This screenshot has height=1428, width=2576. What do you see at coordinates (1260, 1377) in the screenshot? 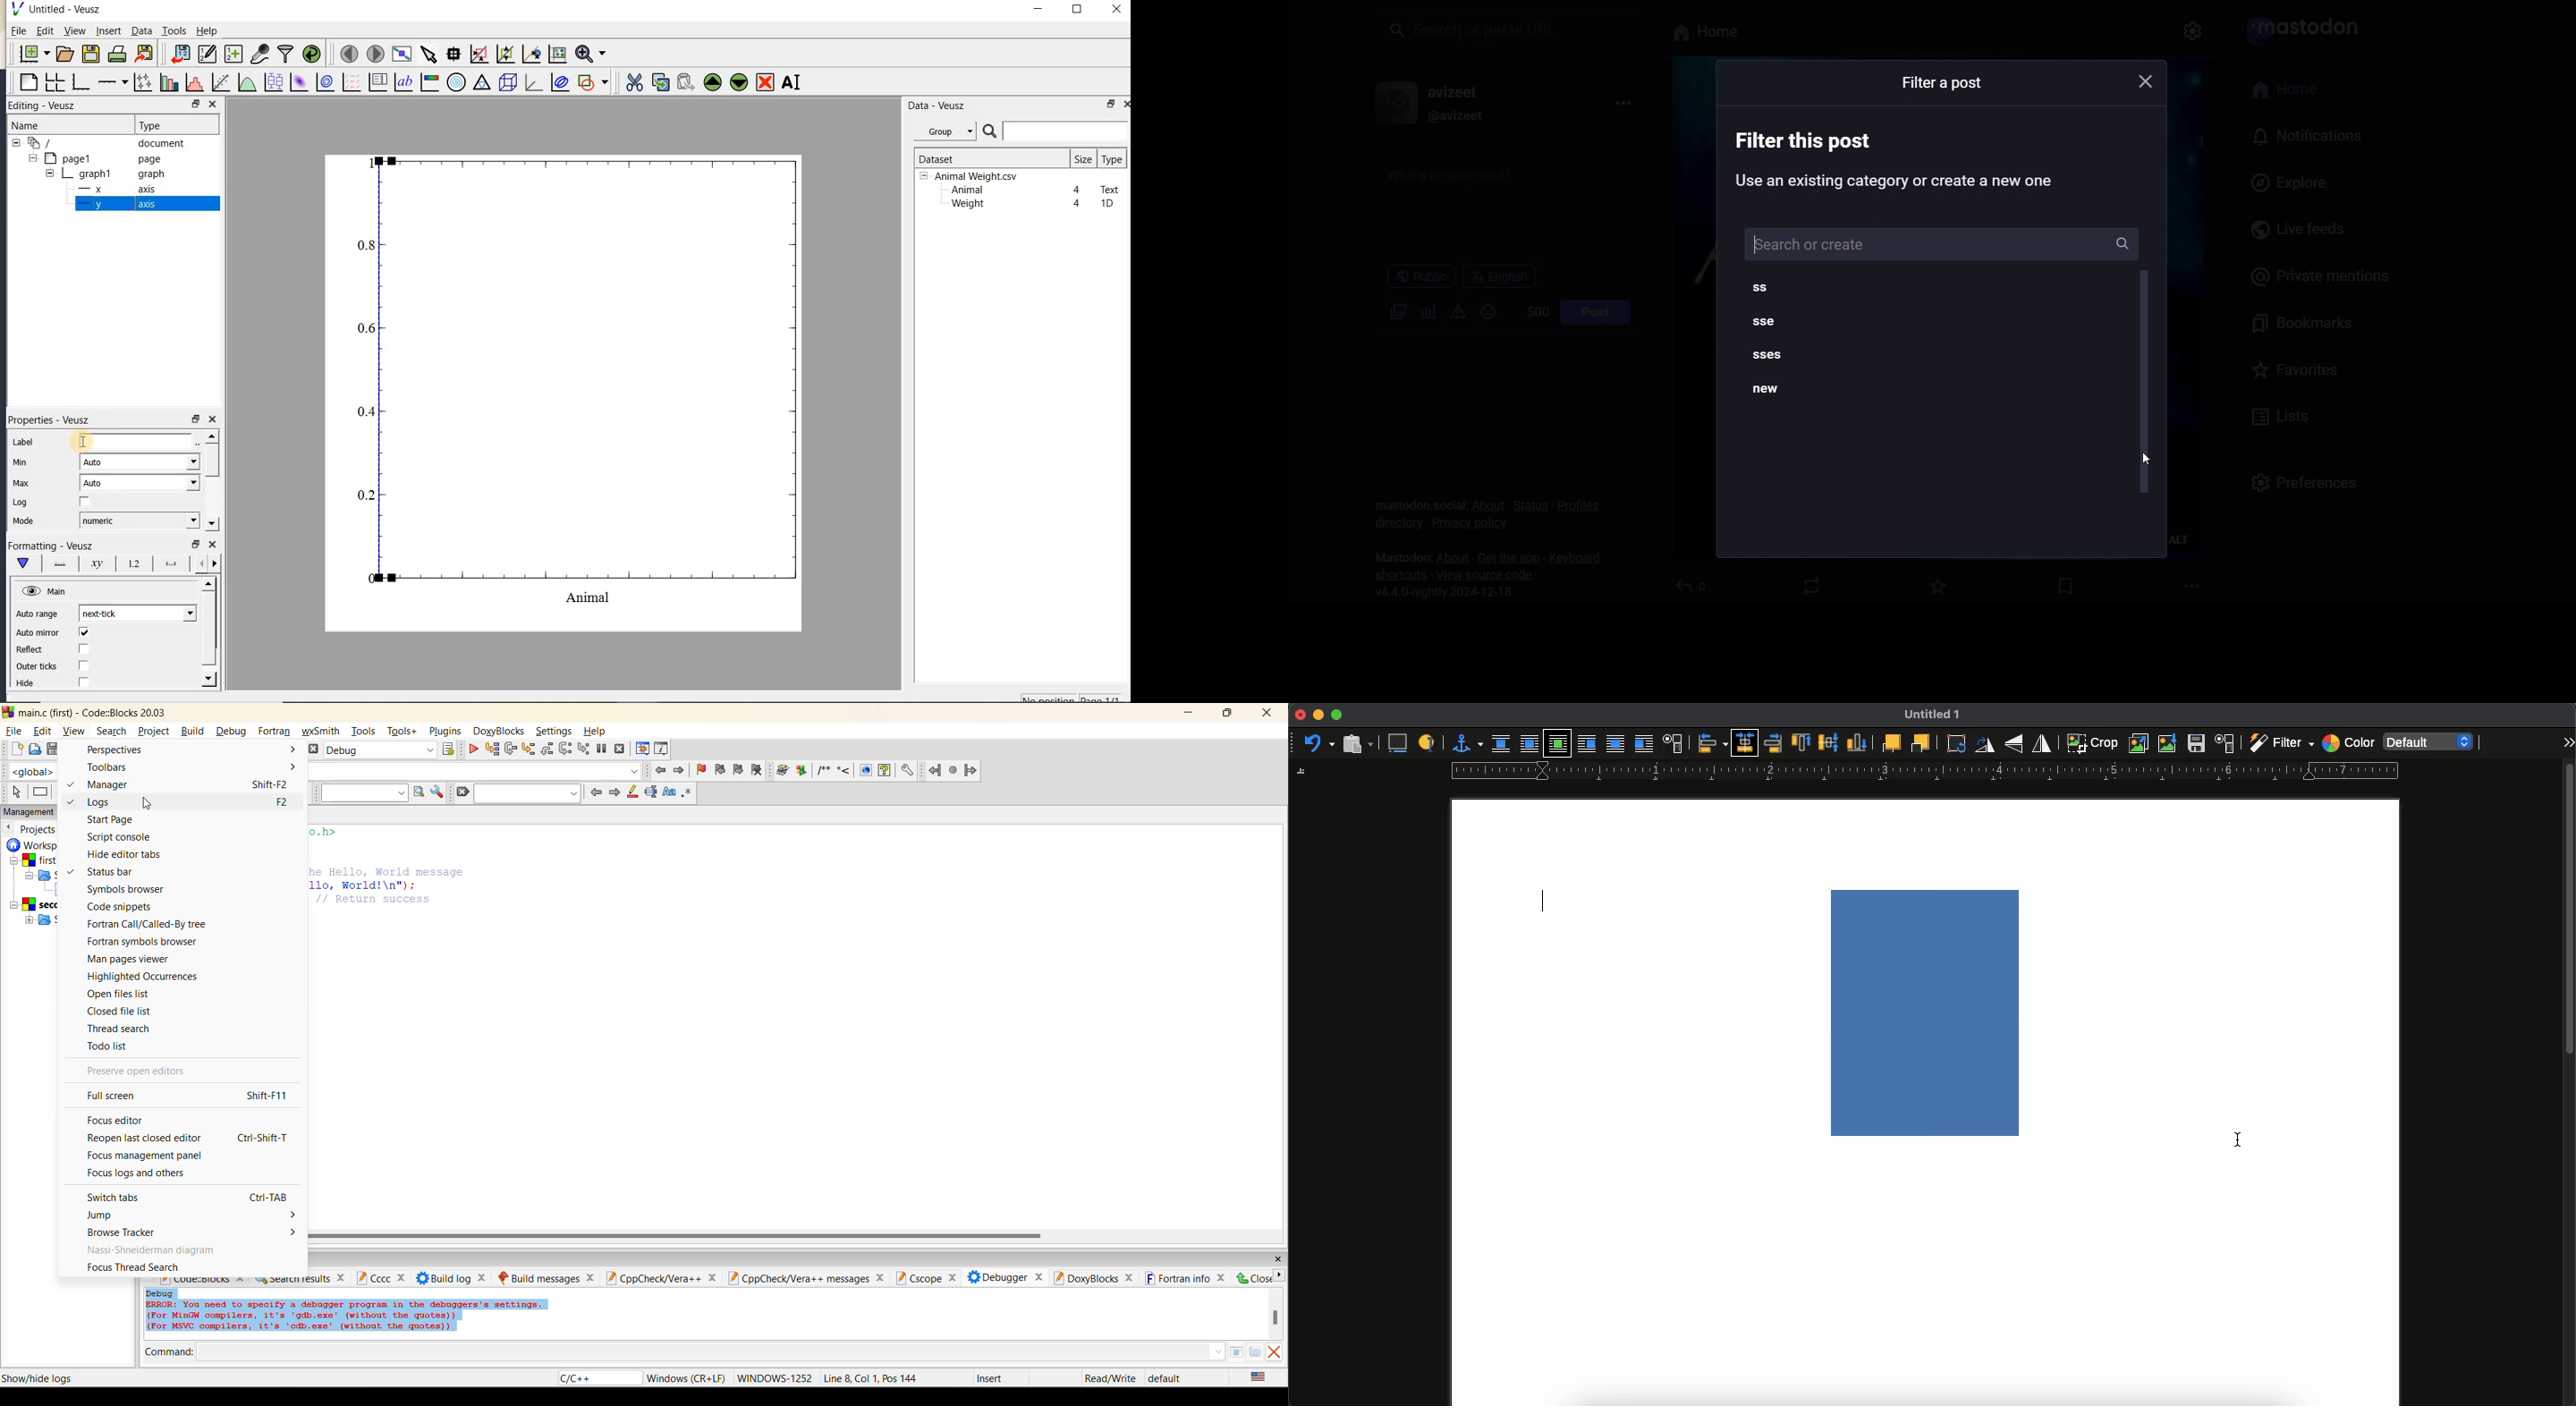
I see `text language` at bounding box center [1260, 1377].